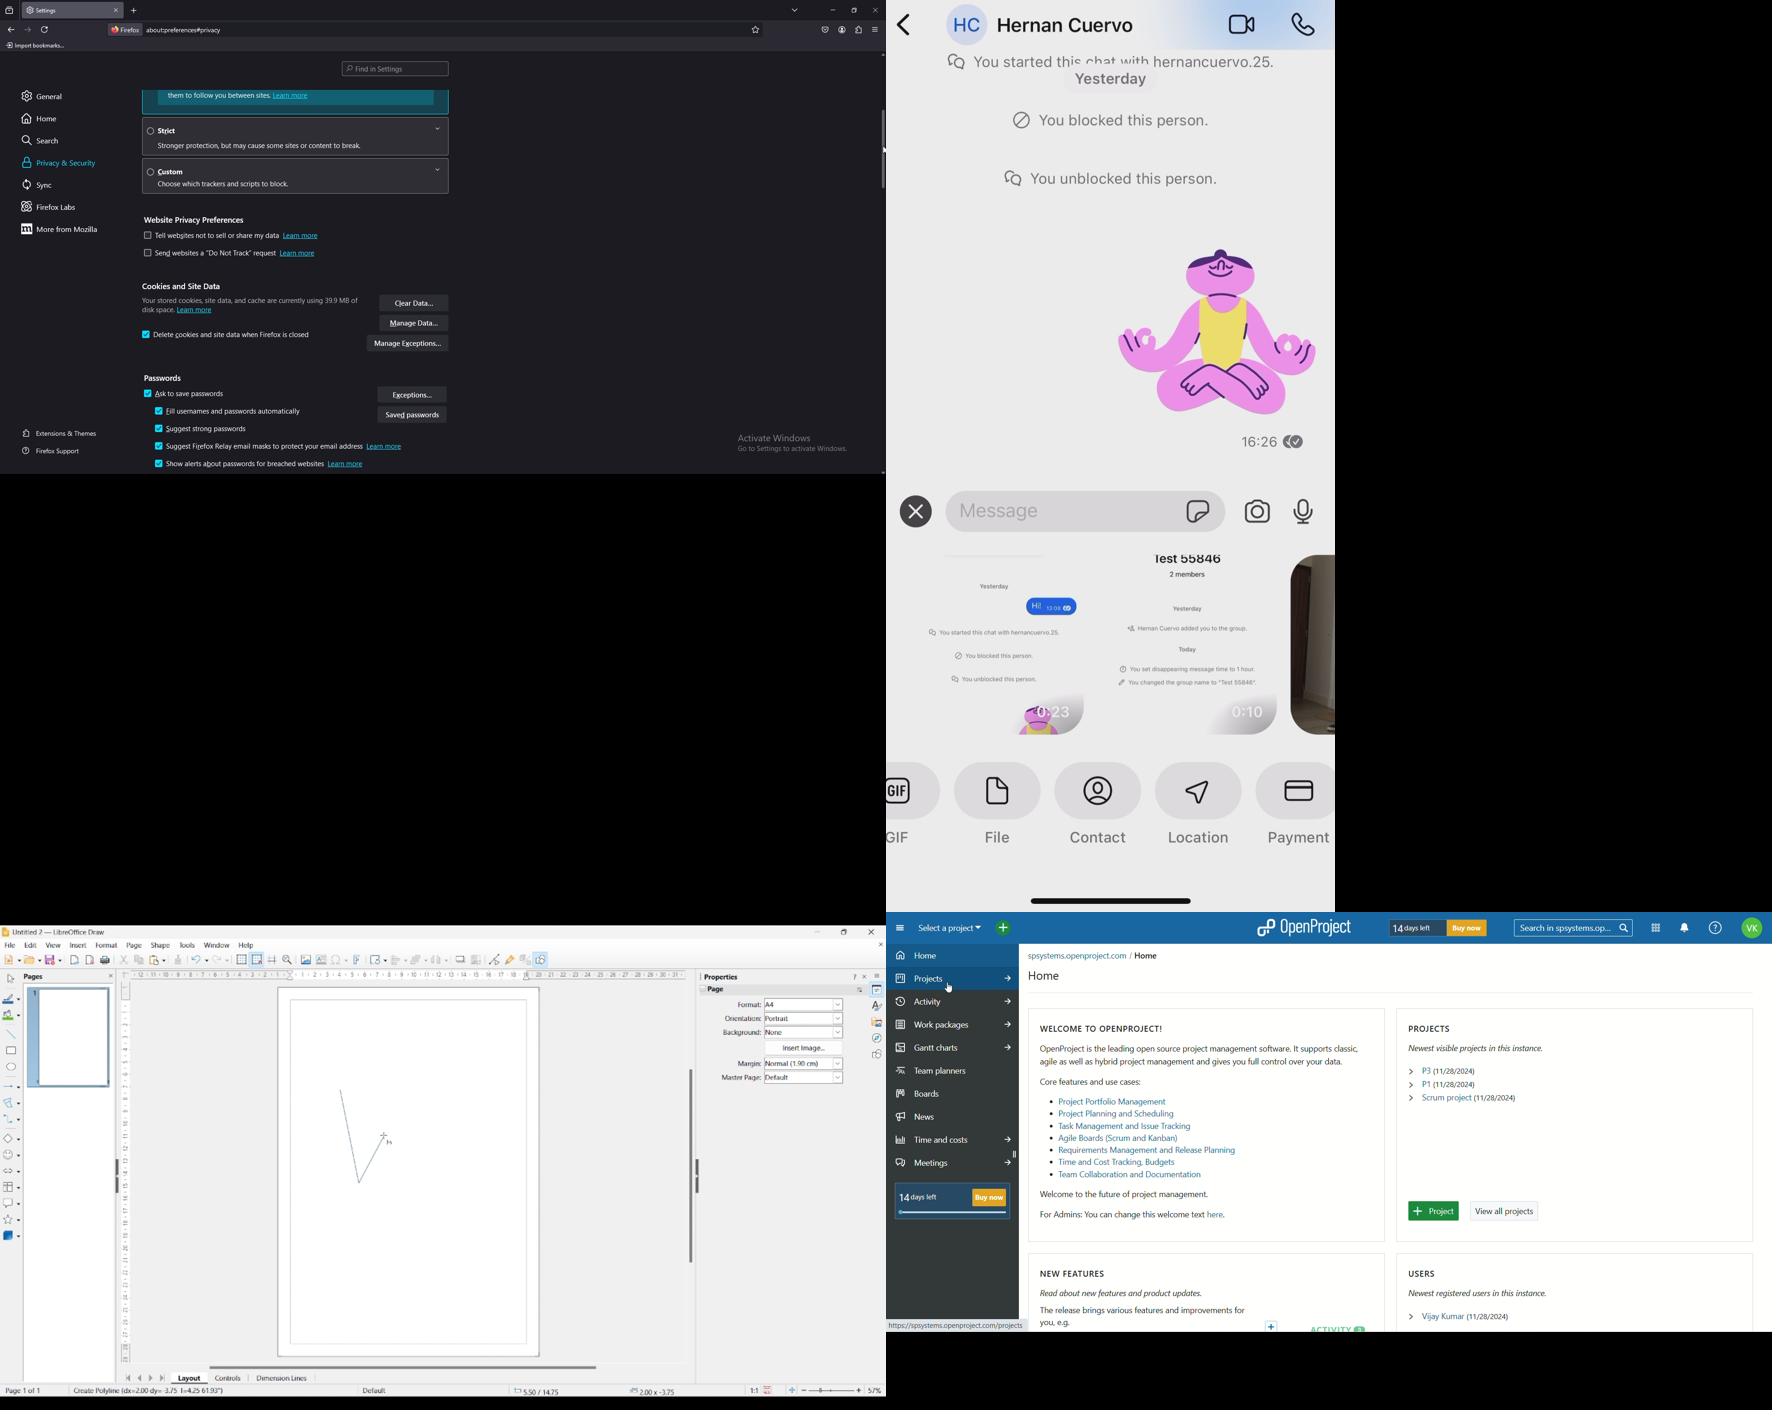  What do you see at coordinates (720, 990) in the screenshot?
I see `Current settings title - Page` at bounding box center [720, 990].